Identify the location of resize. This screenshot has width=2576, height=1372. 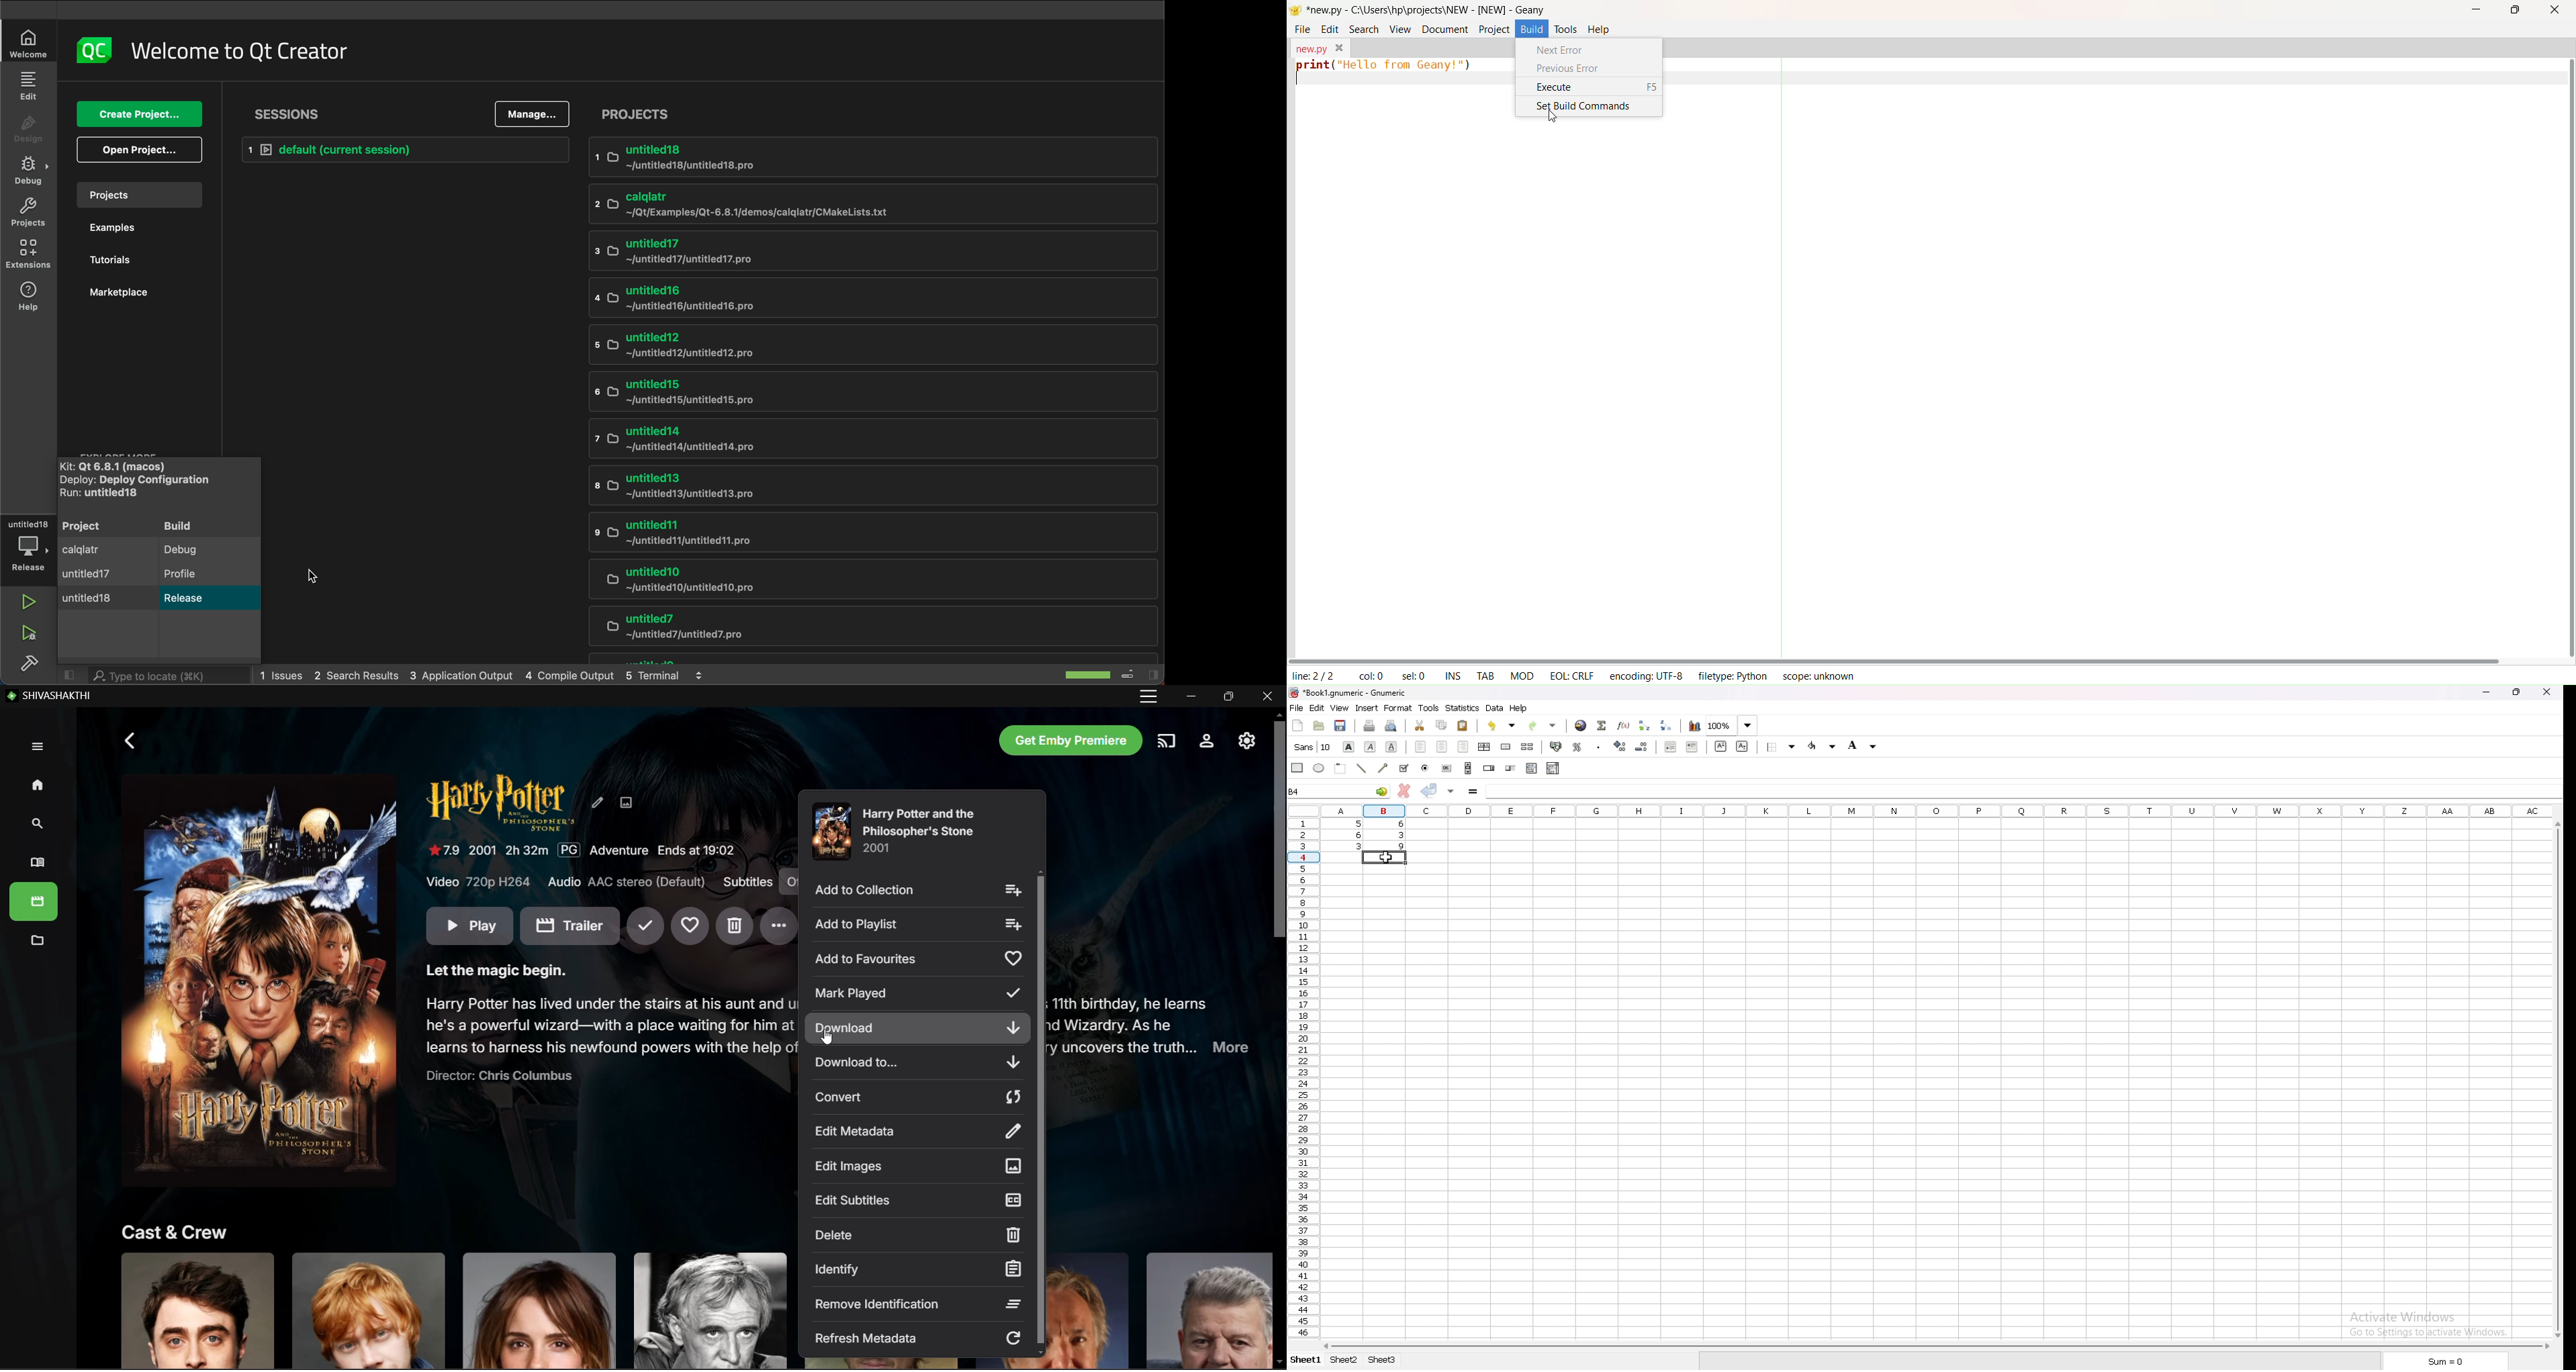
(2516, 692).